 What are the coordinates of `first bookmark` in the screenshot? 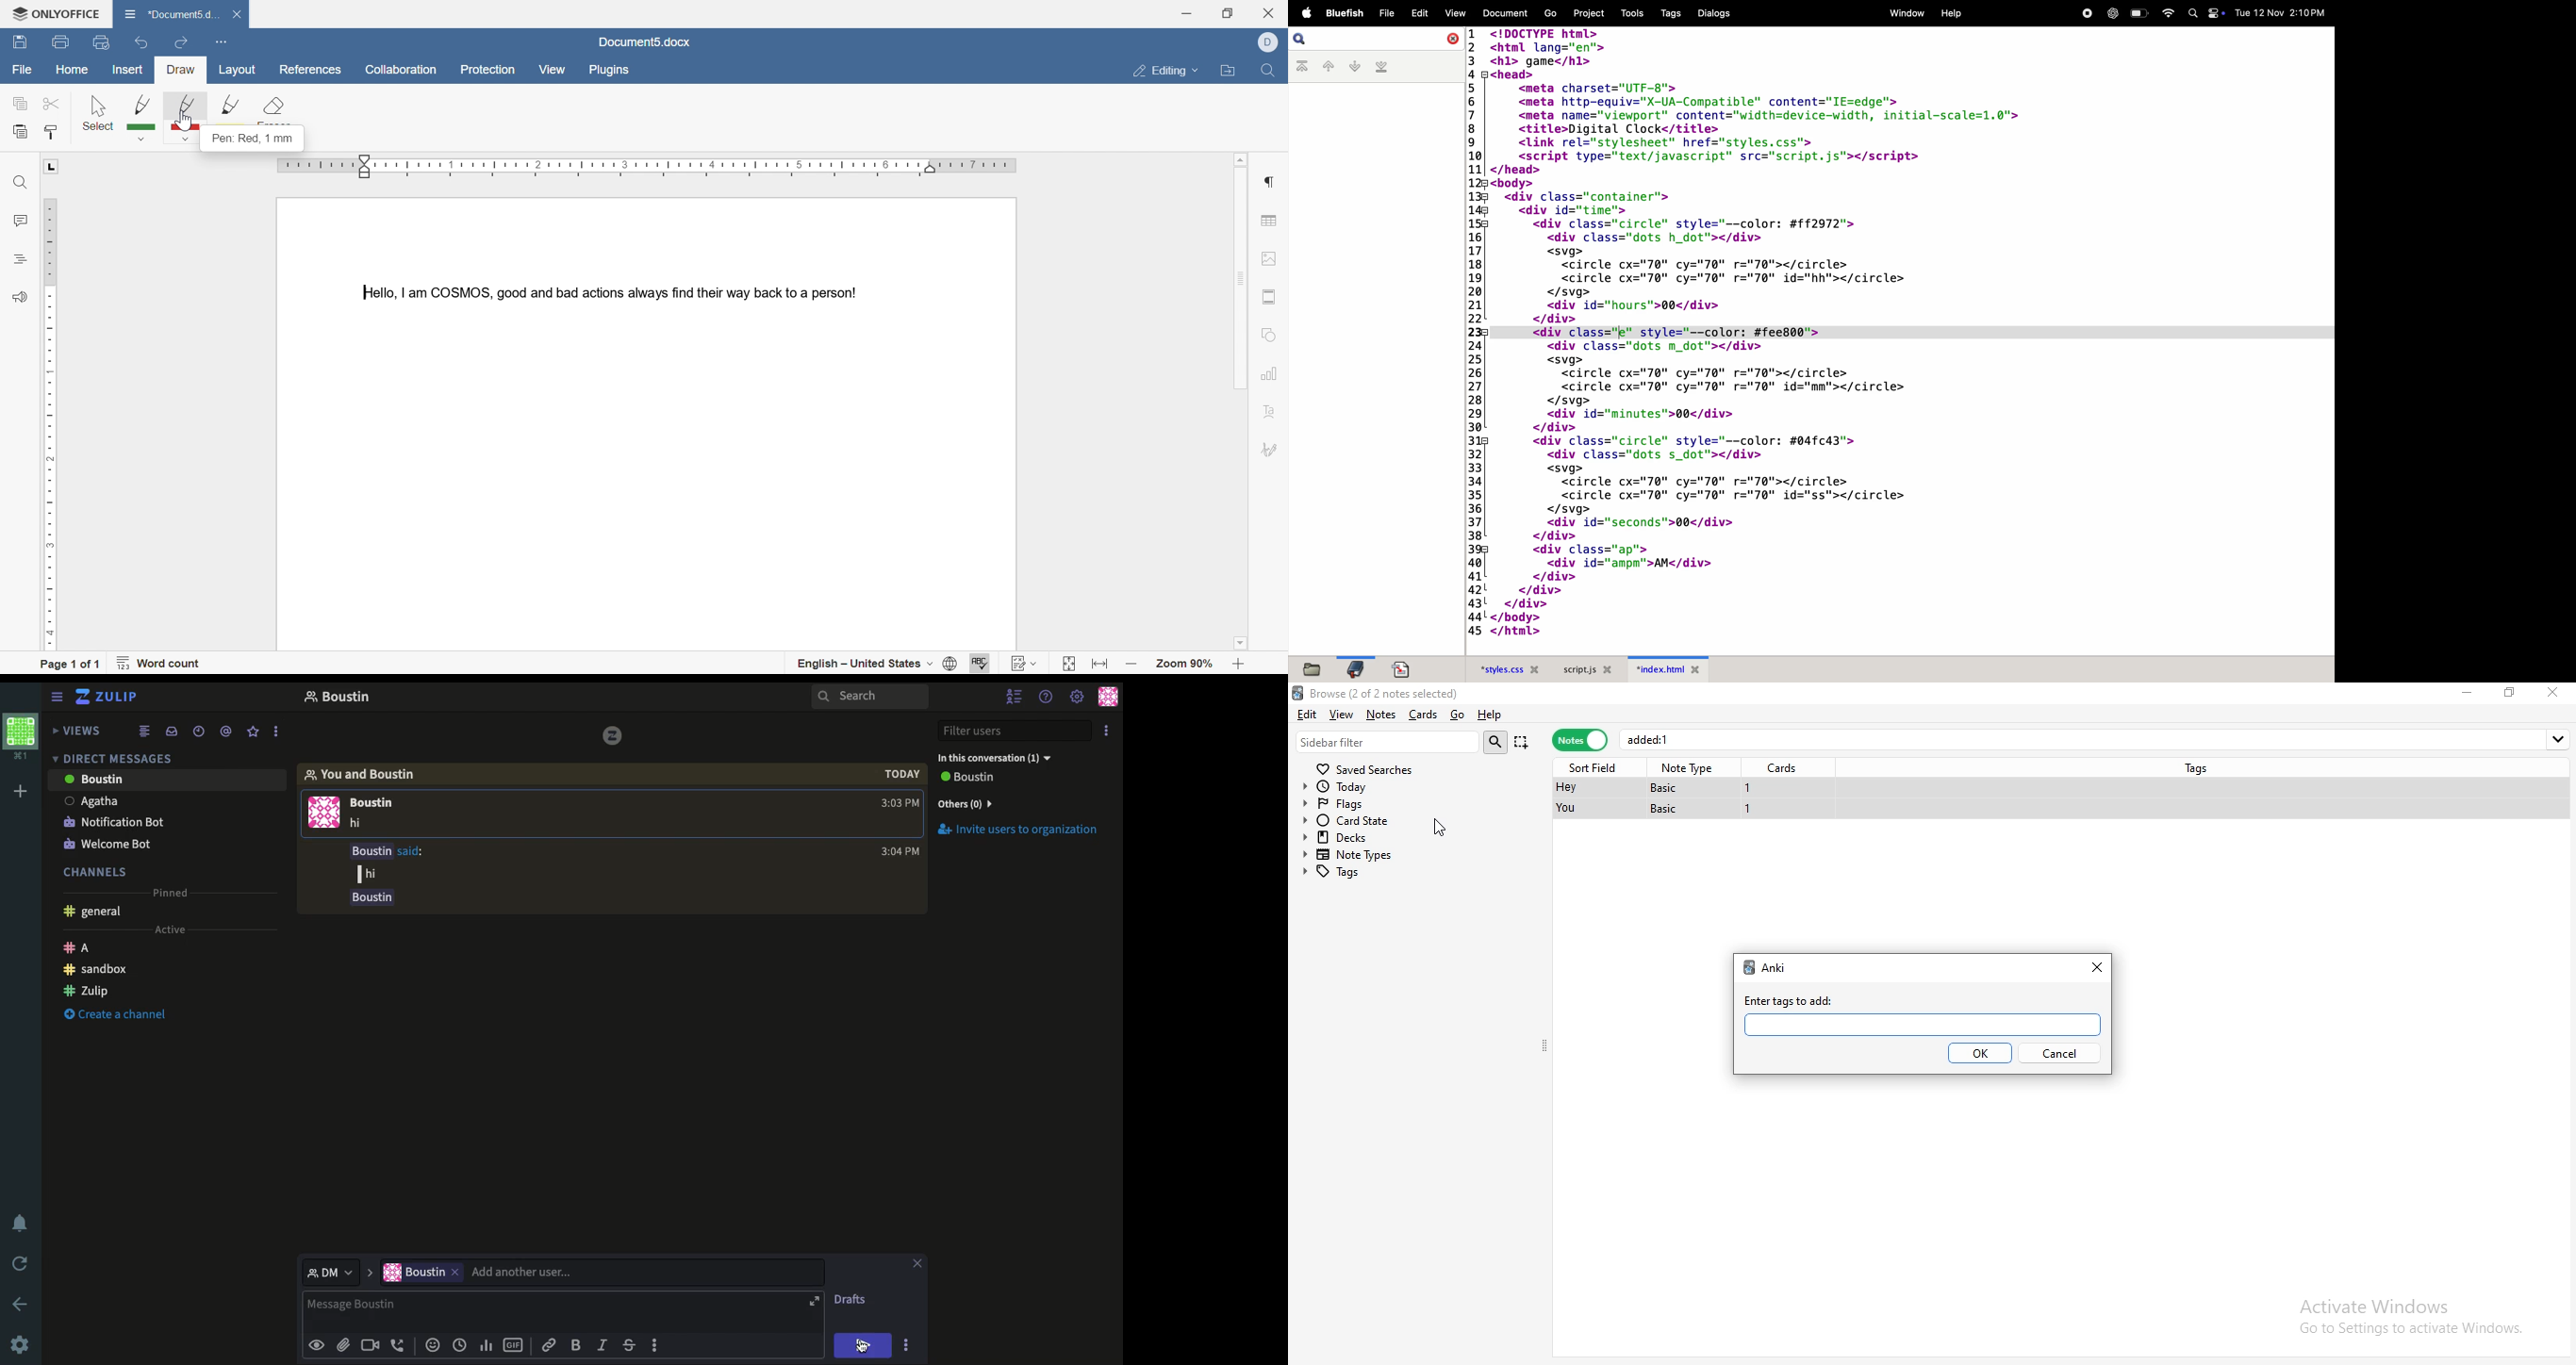 It's located at (1302, 67).